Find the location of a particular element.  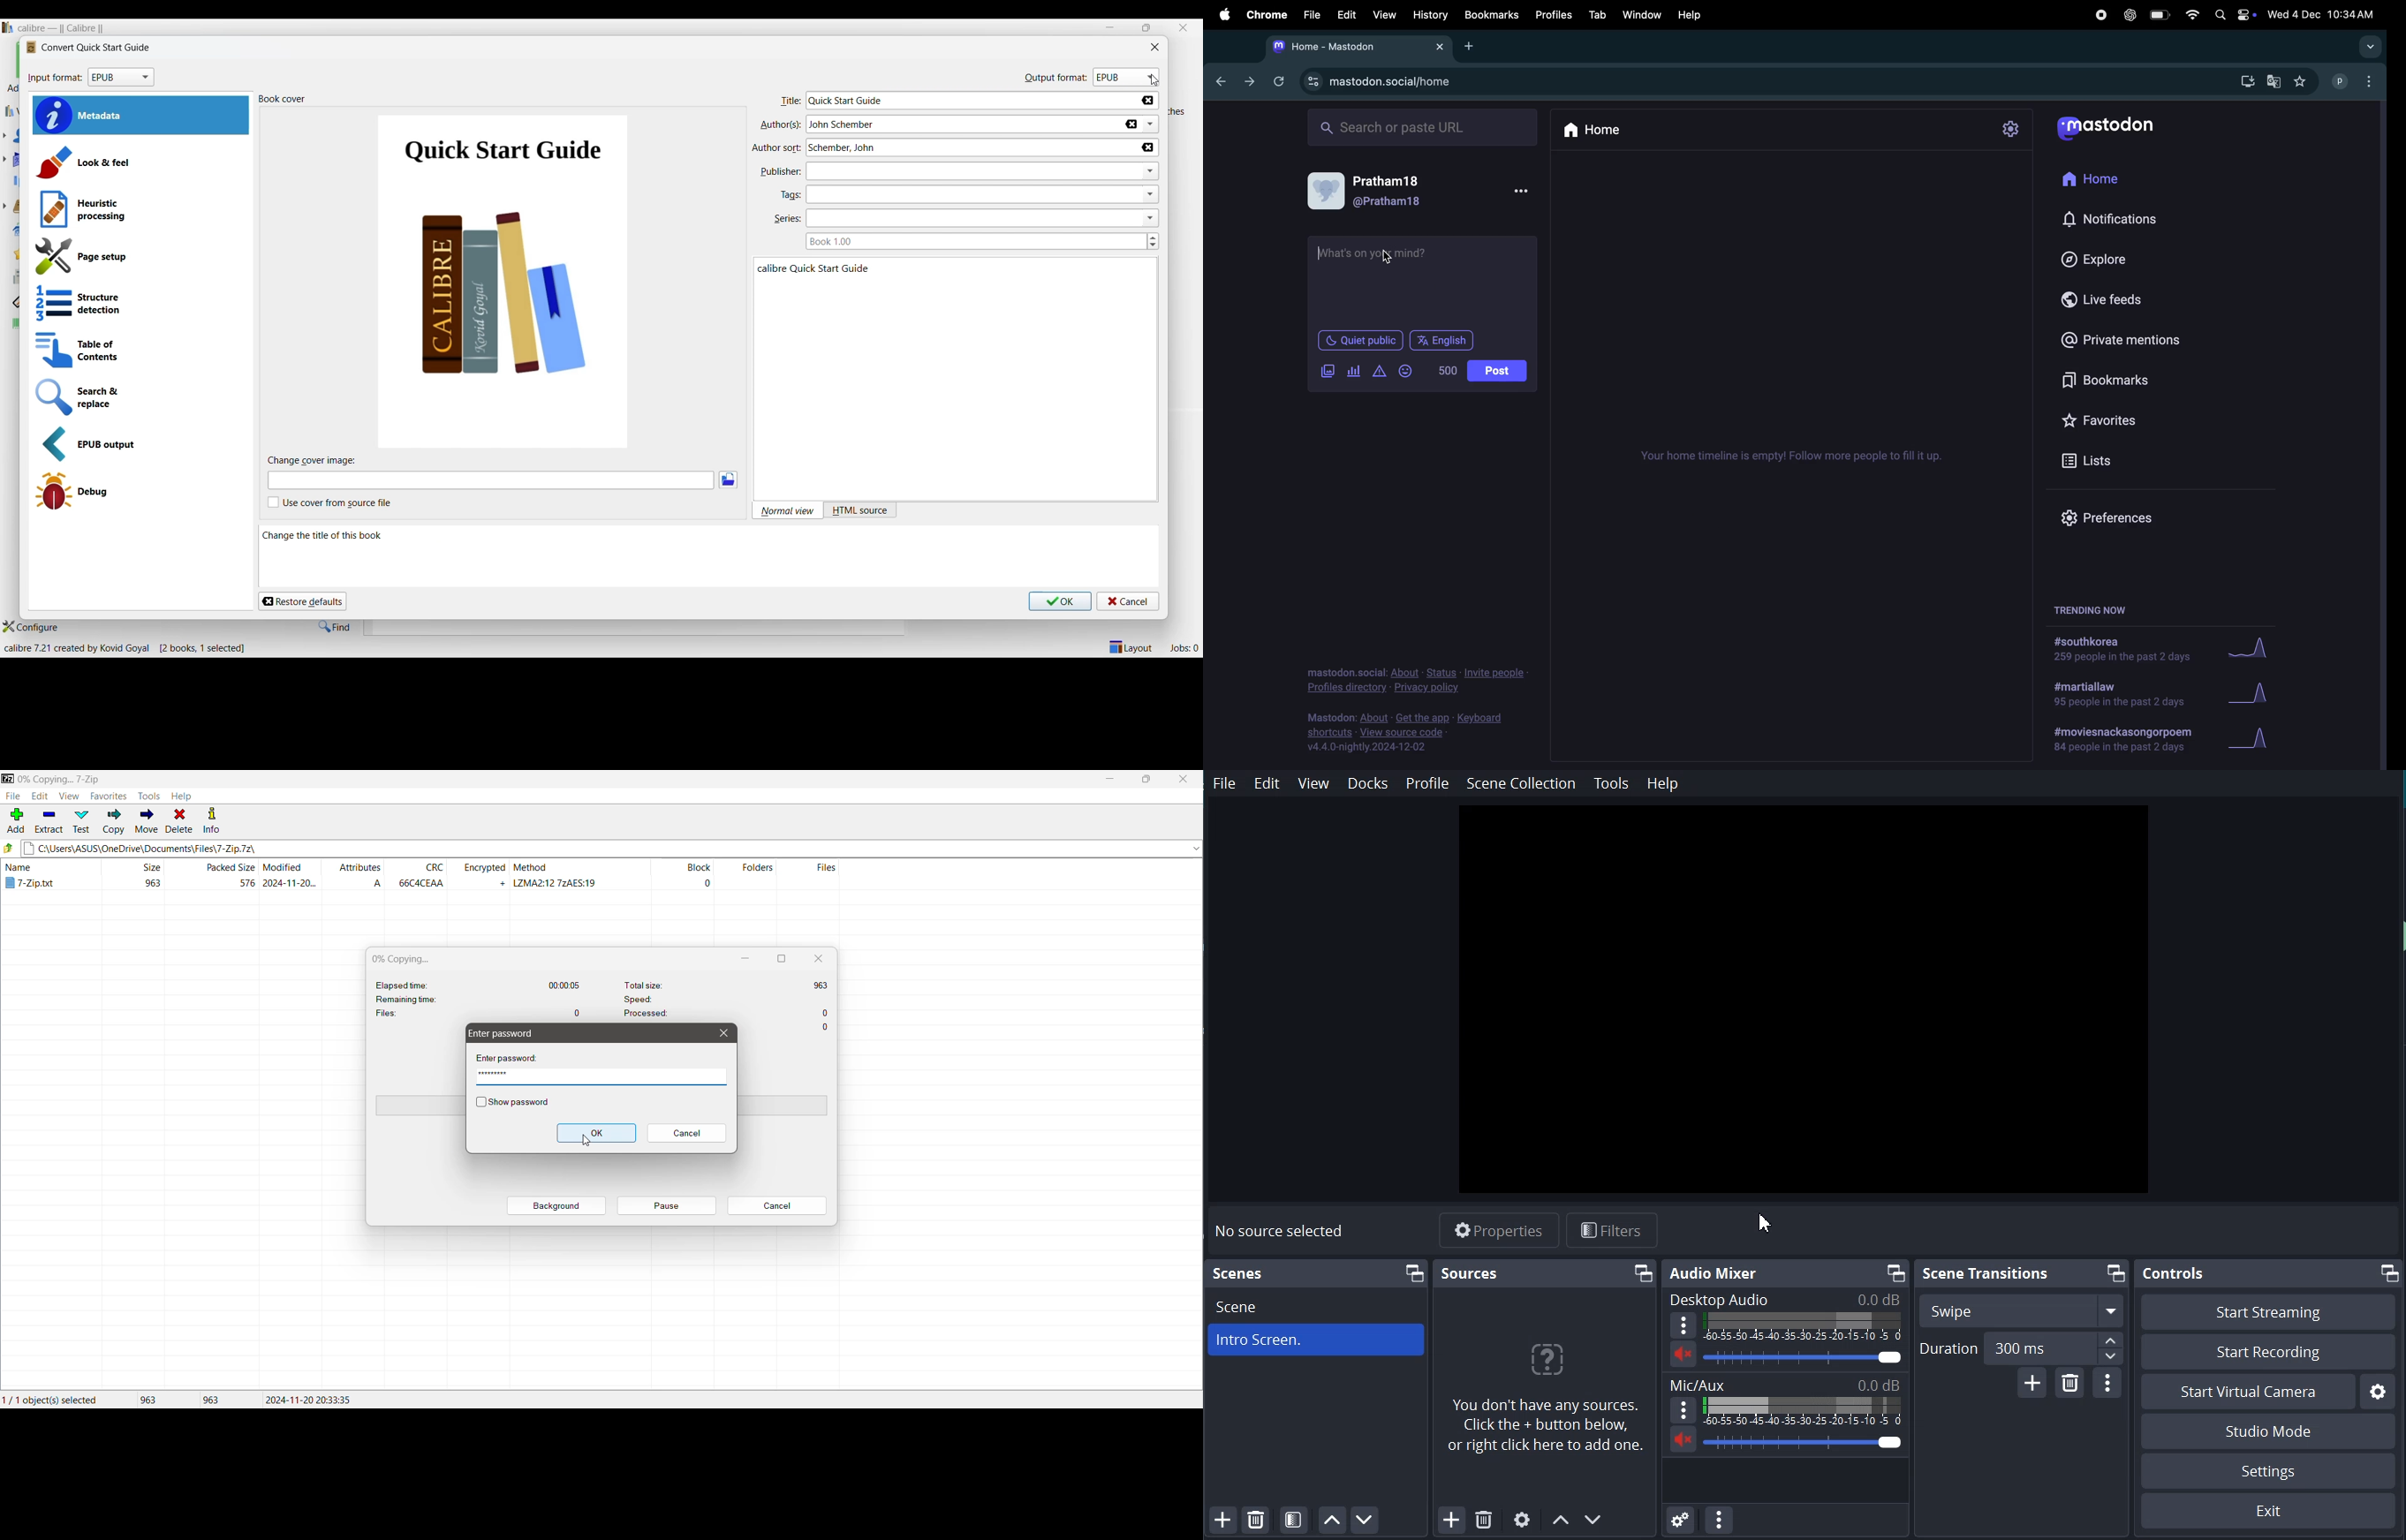

Toggle for cover from source file is located at coordinates (330, 502).